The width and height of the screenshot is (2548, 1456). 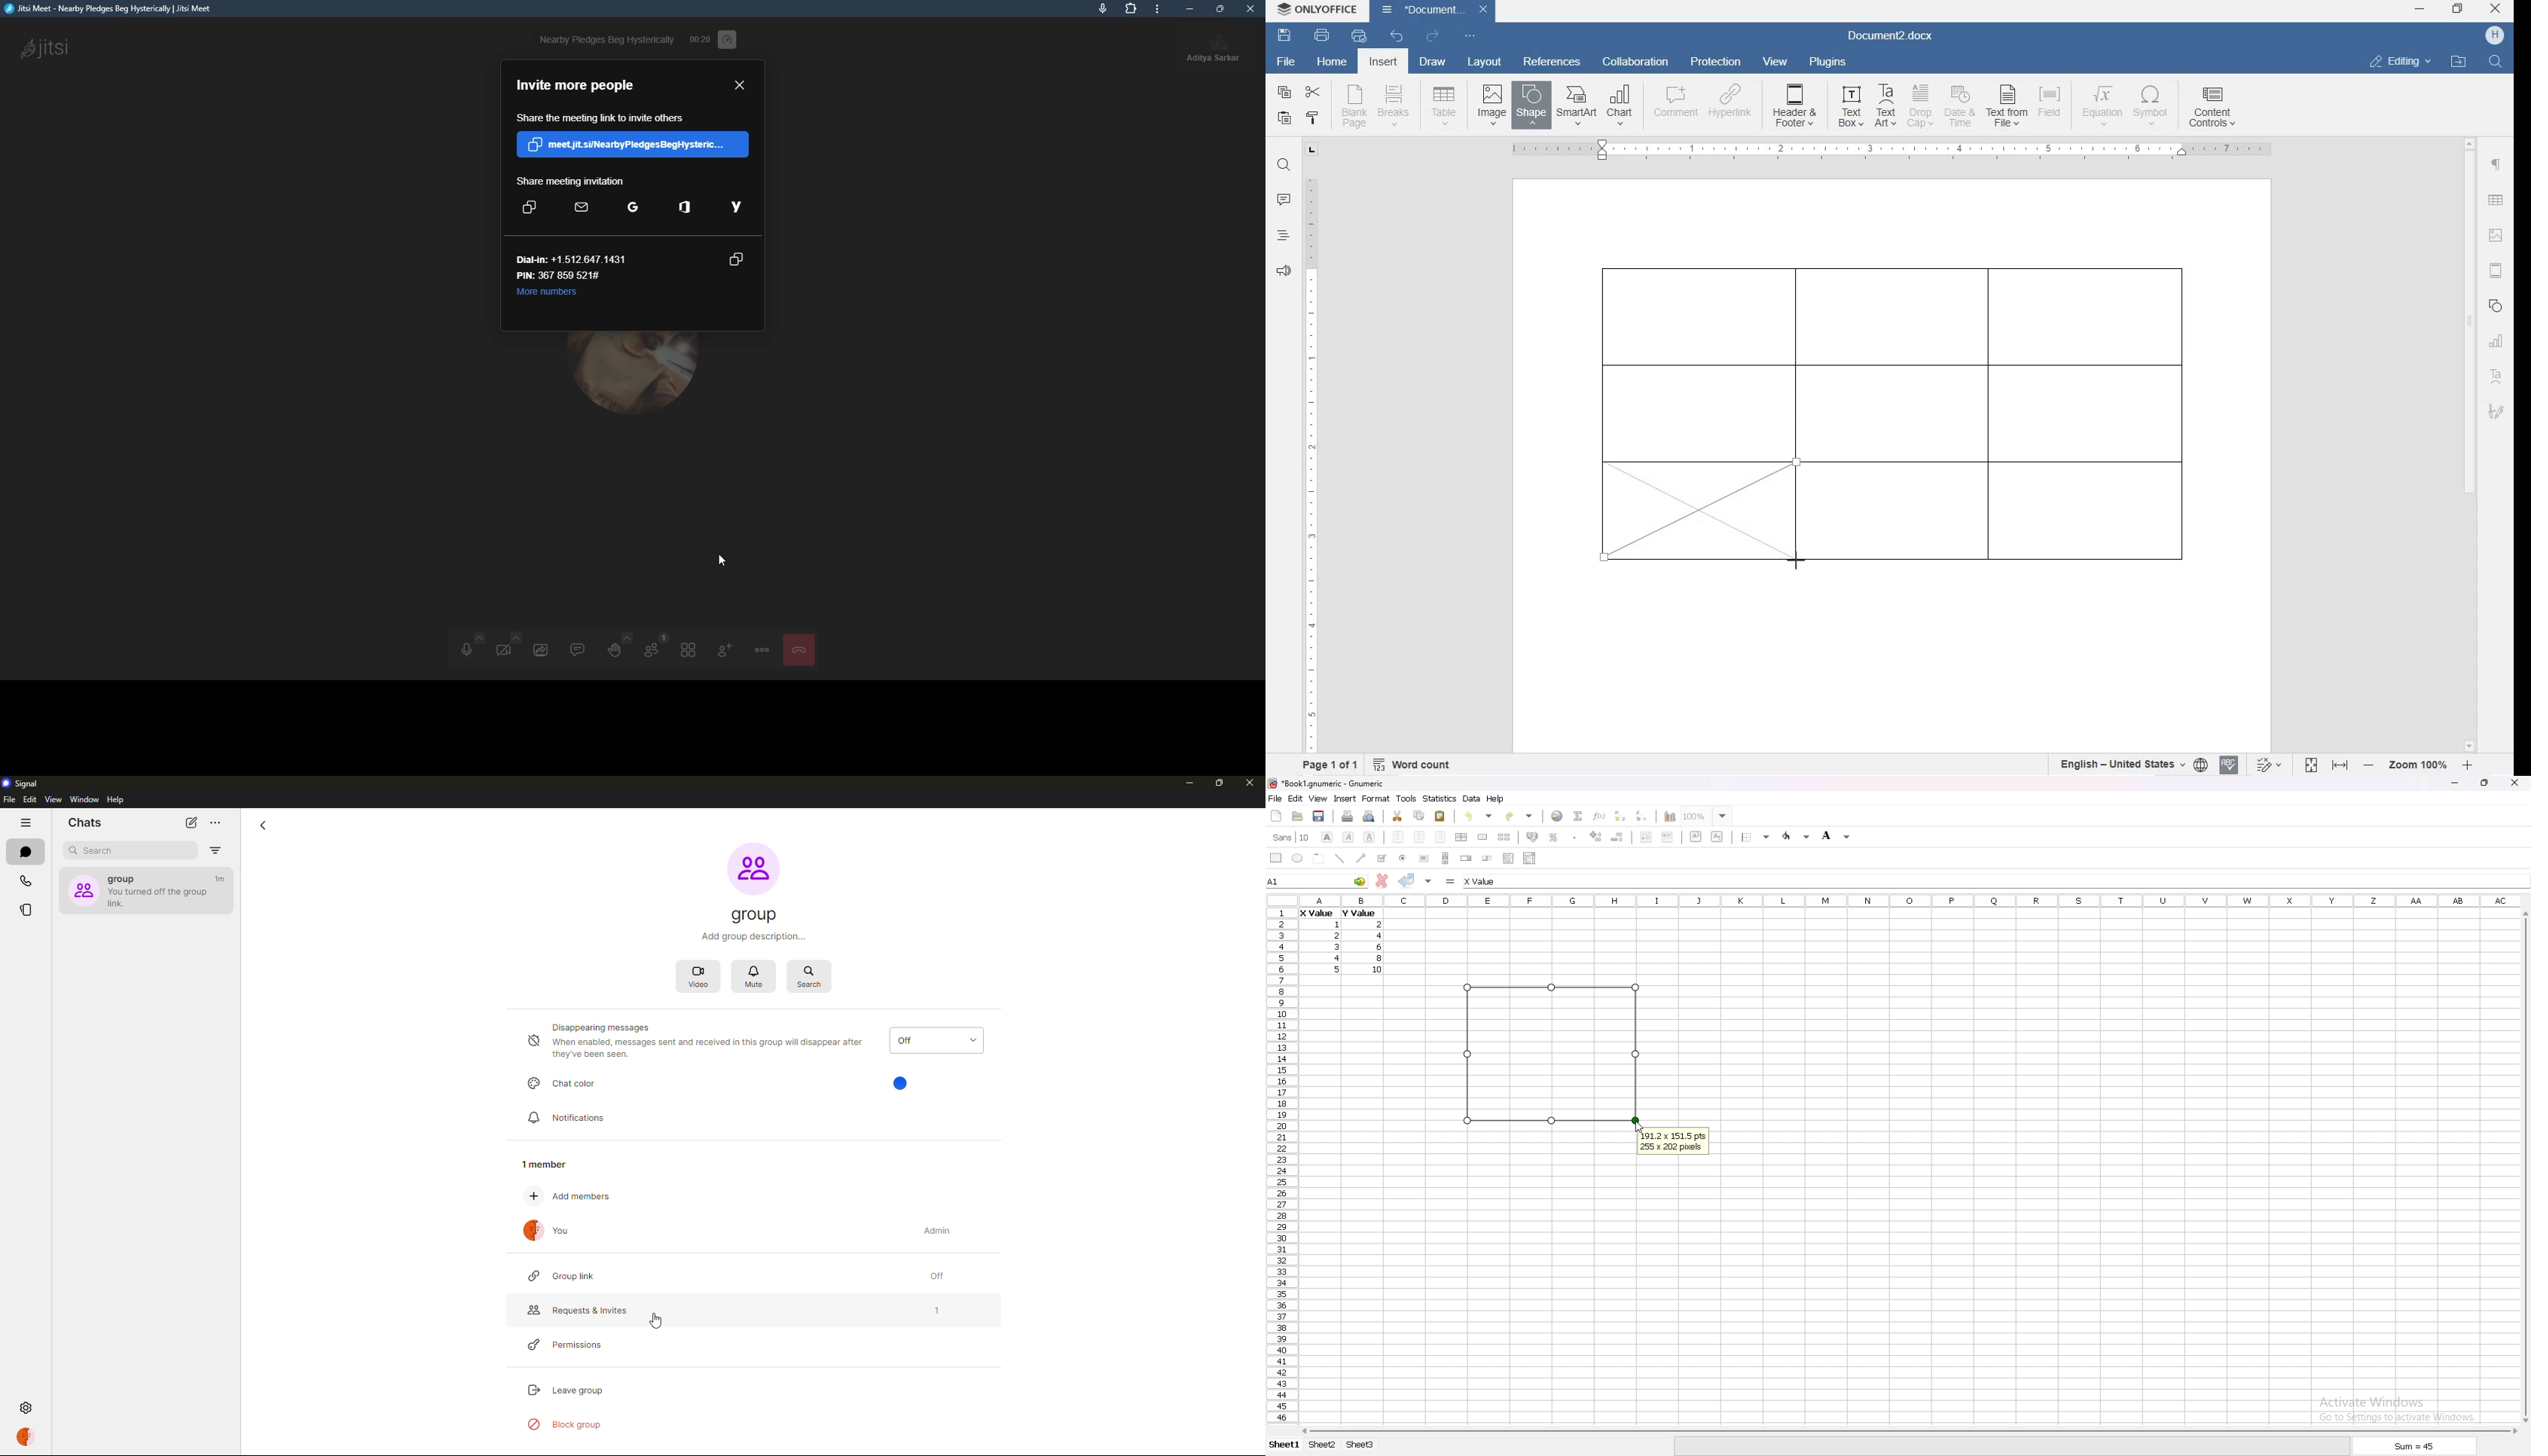 I want to click on value, so click(x=1383, y=936).